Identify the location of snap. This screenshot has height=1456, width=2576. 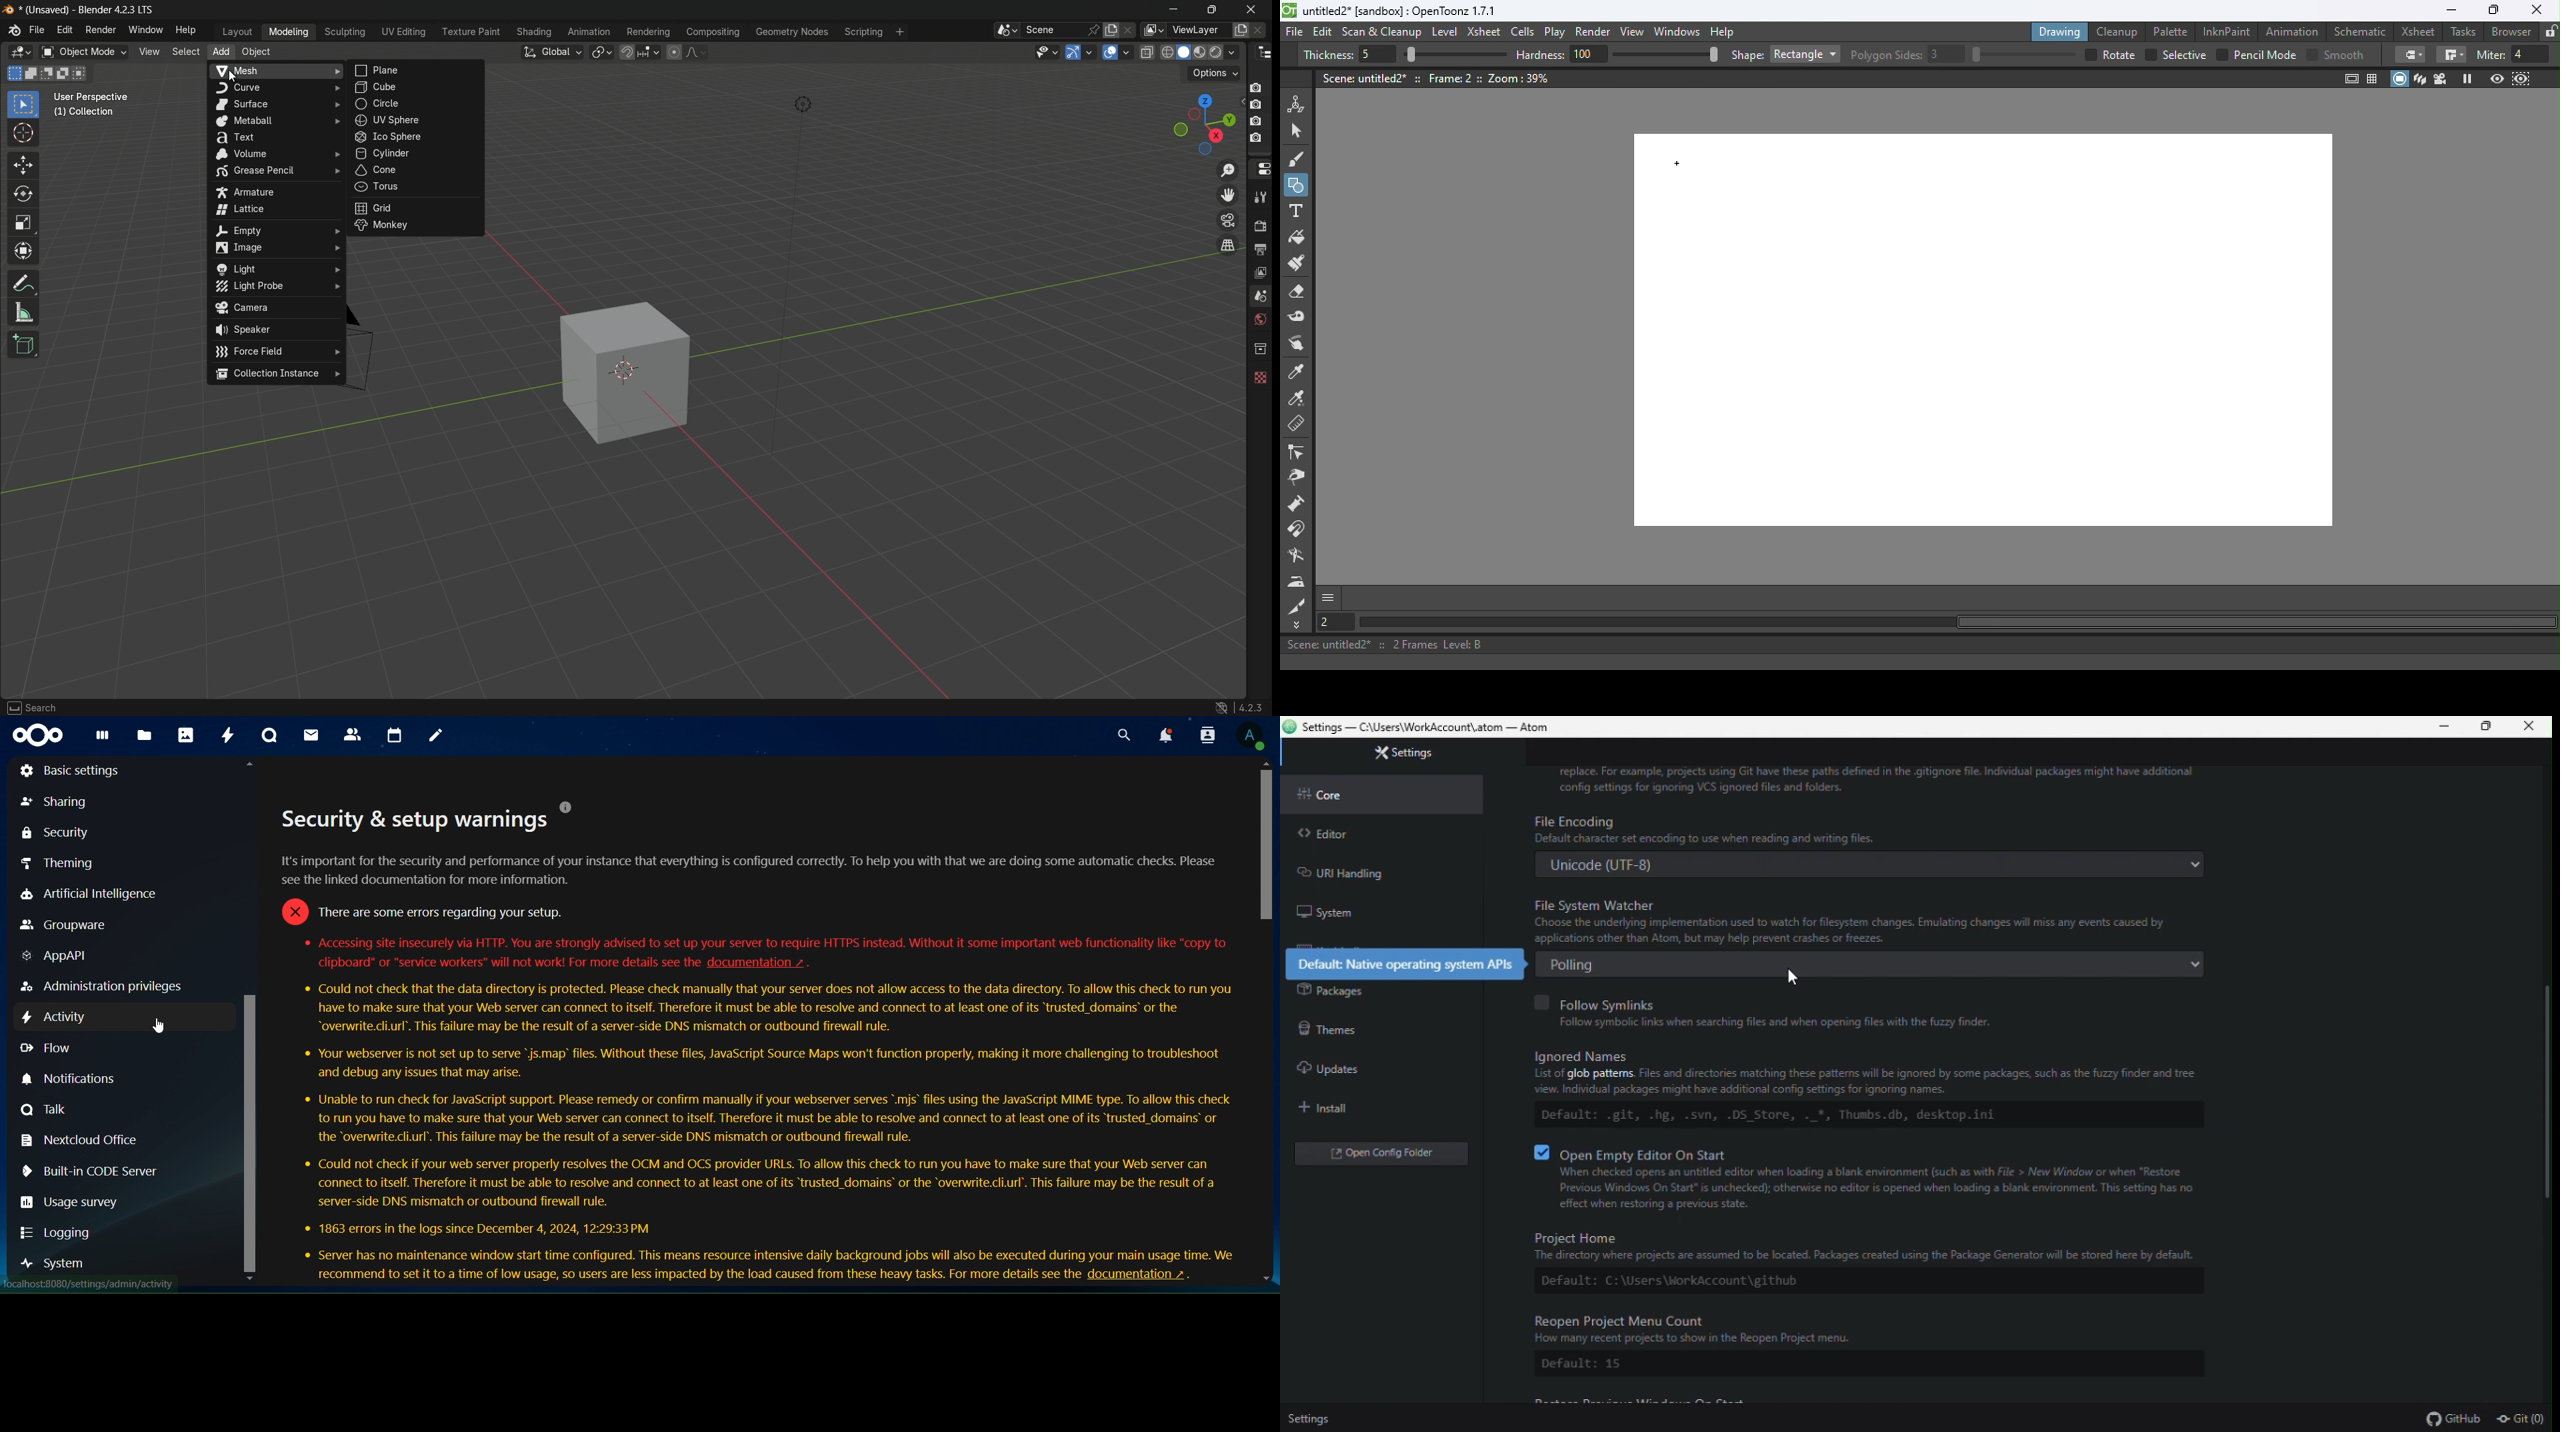
(640, 52).